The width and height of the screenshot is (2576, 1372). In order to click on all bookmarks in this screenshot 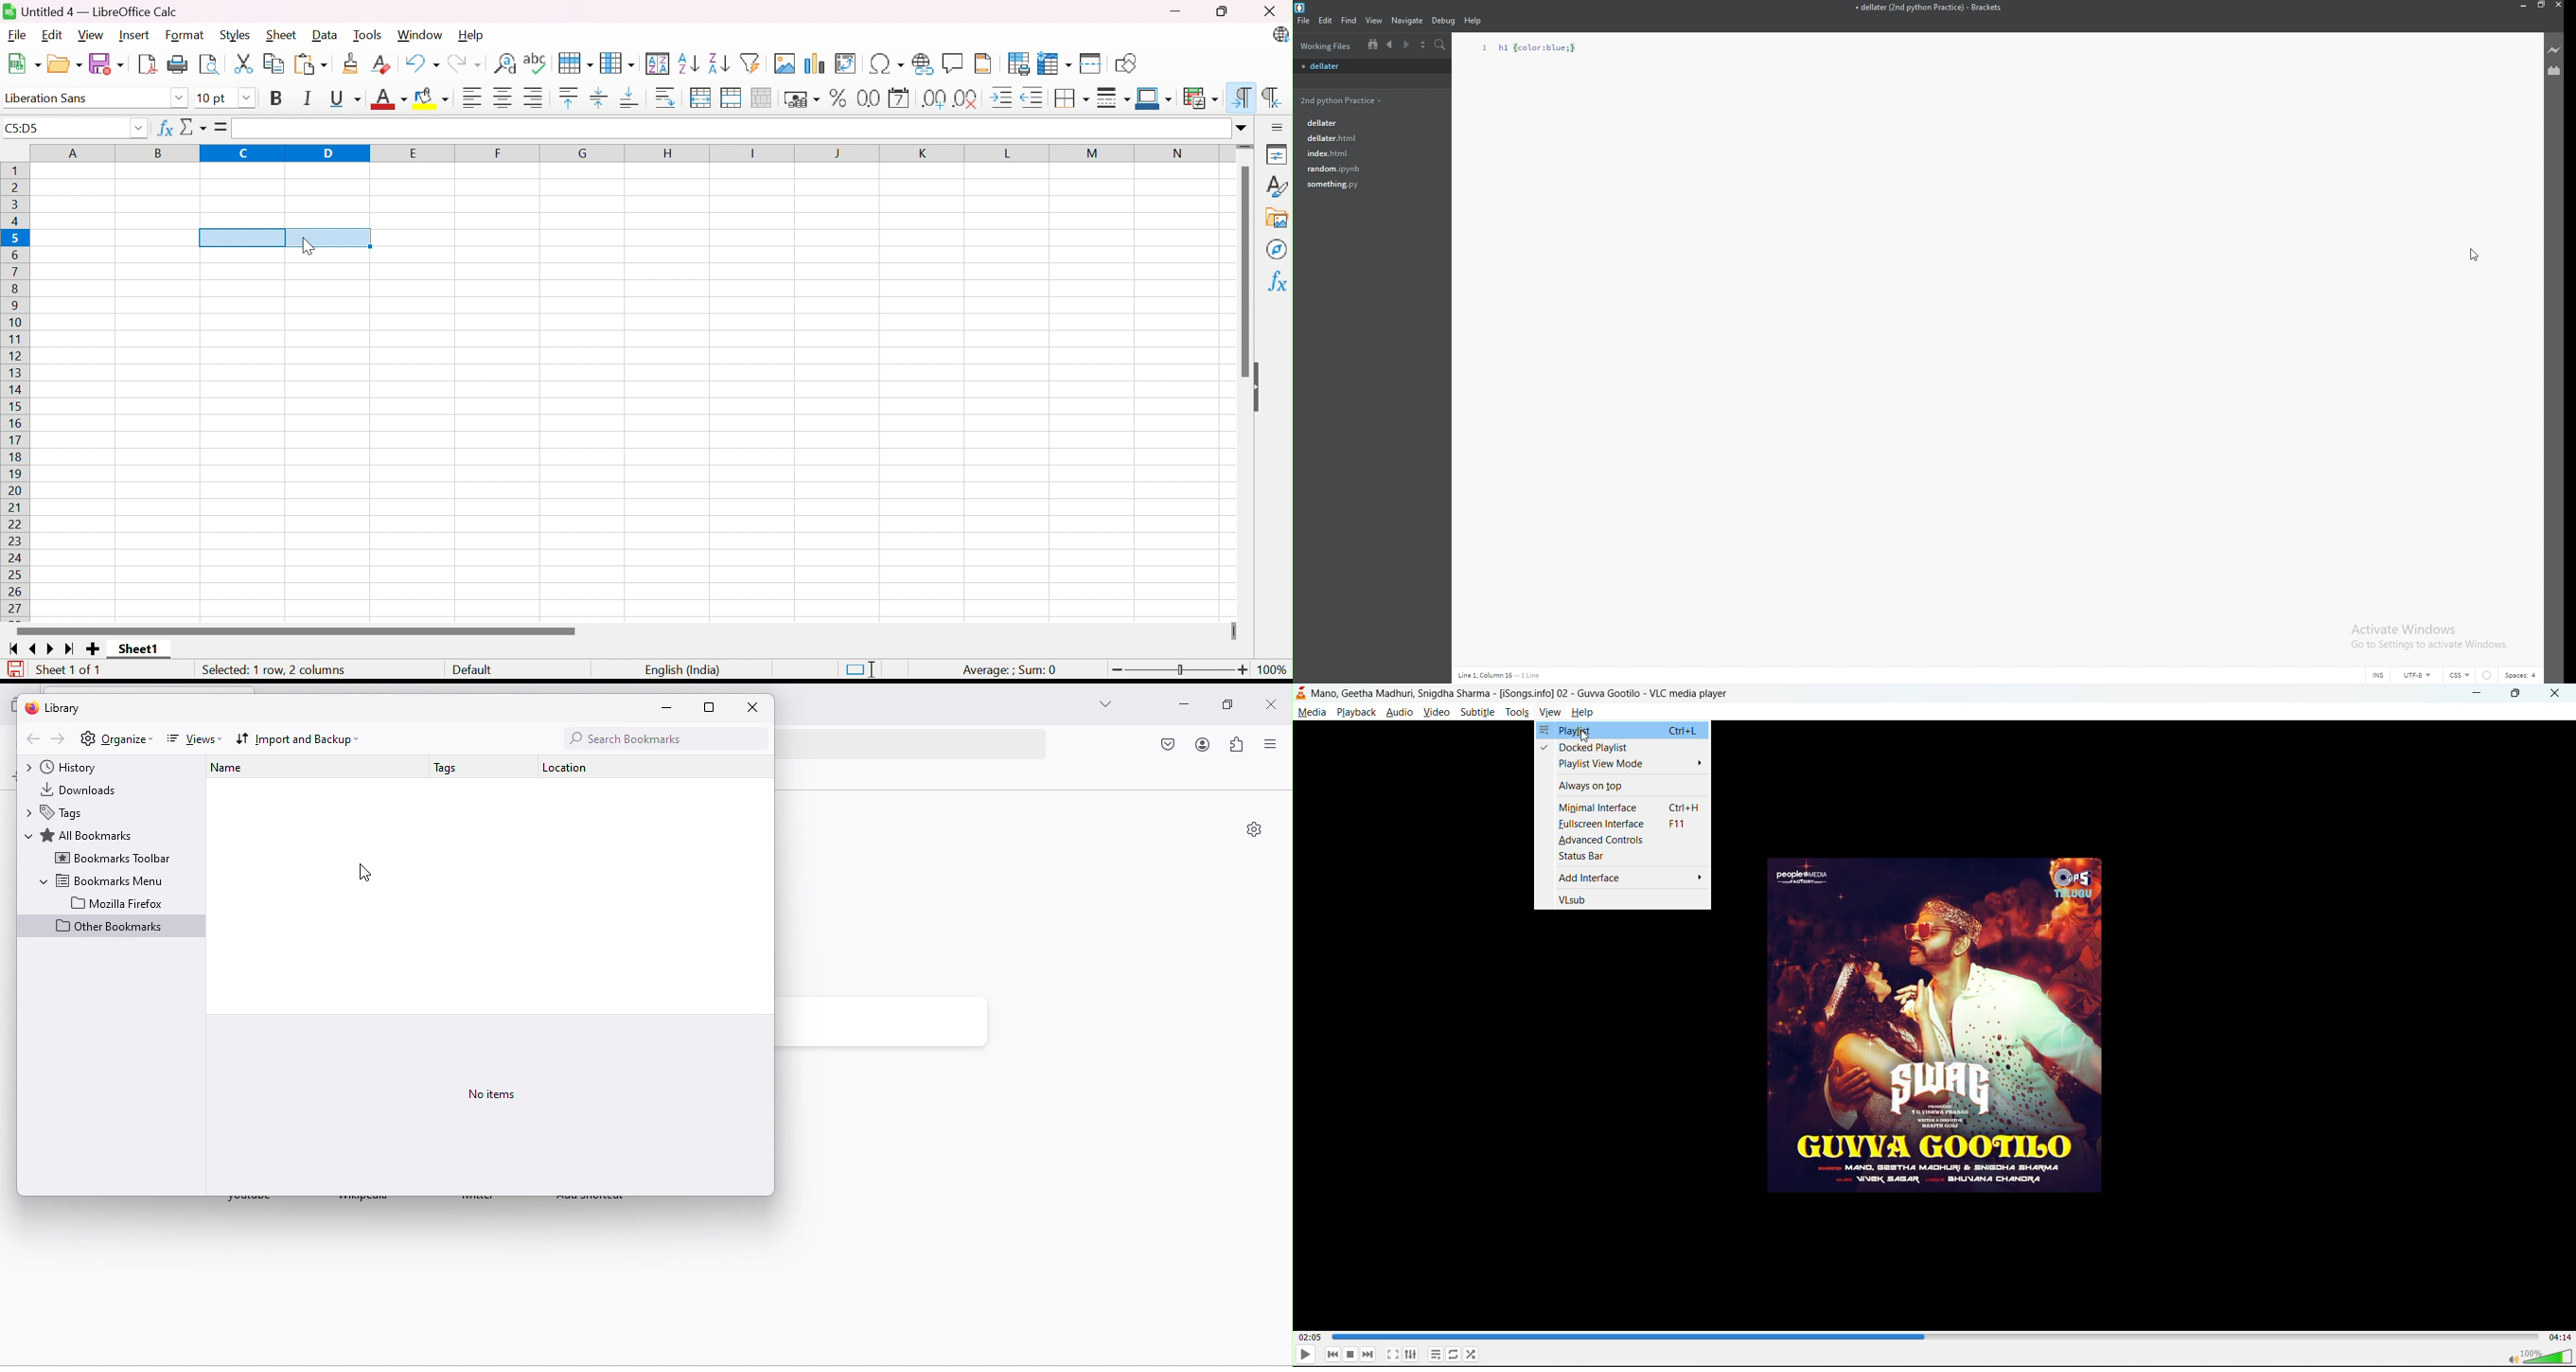, I will do `click(87, 835)`.